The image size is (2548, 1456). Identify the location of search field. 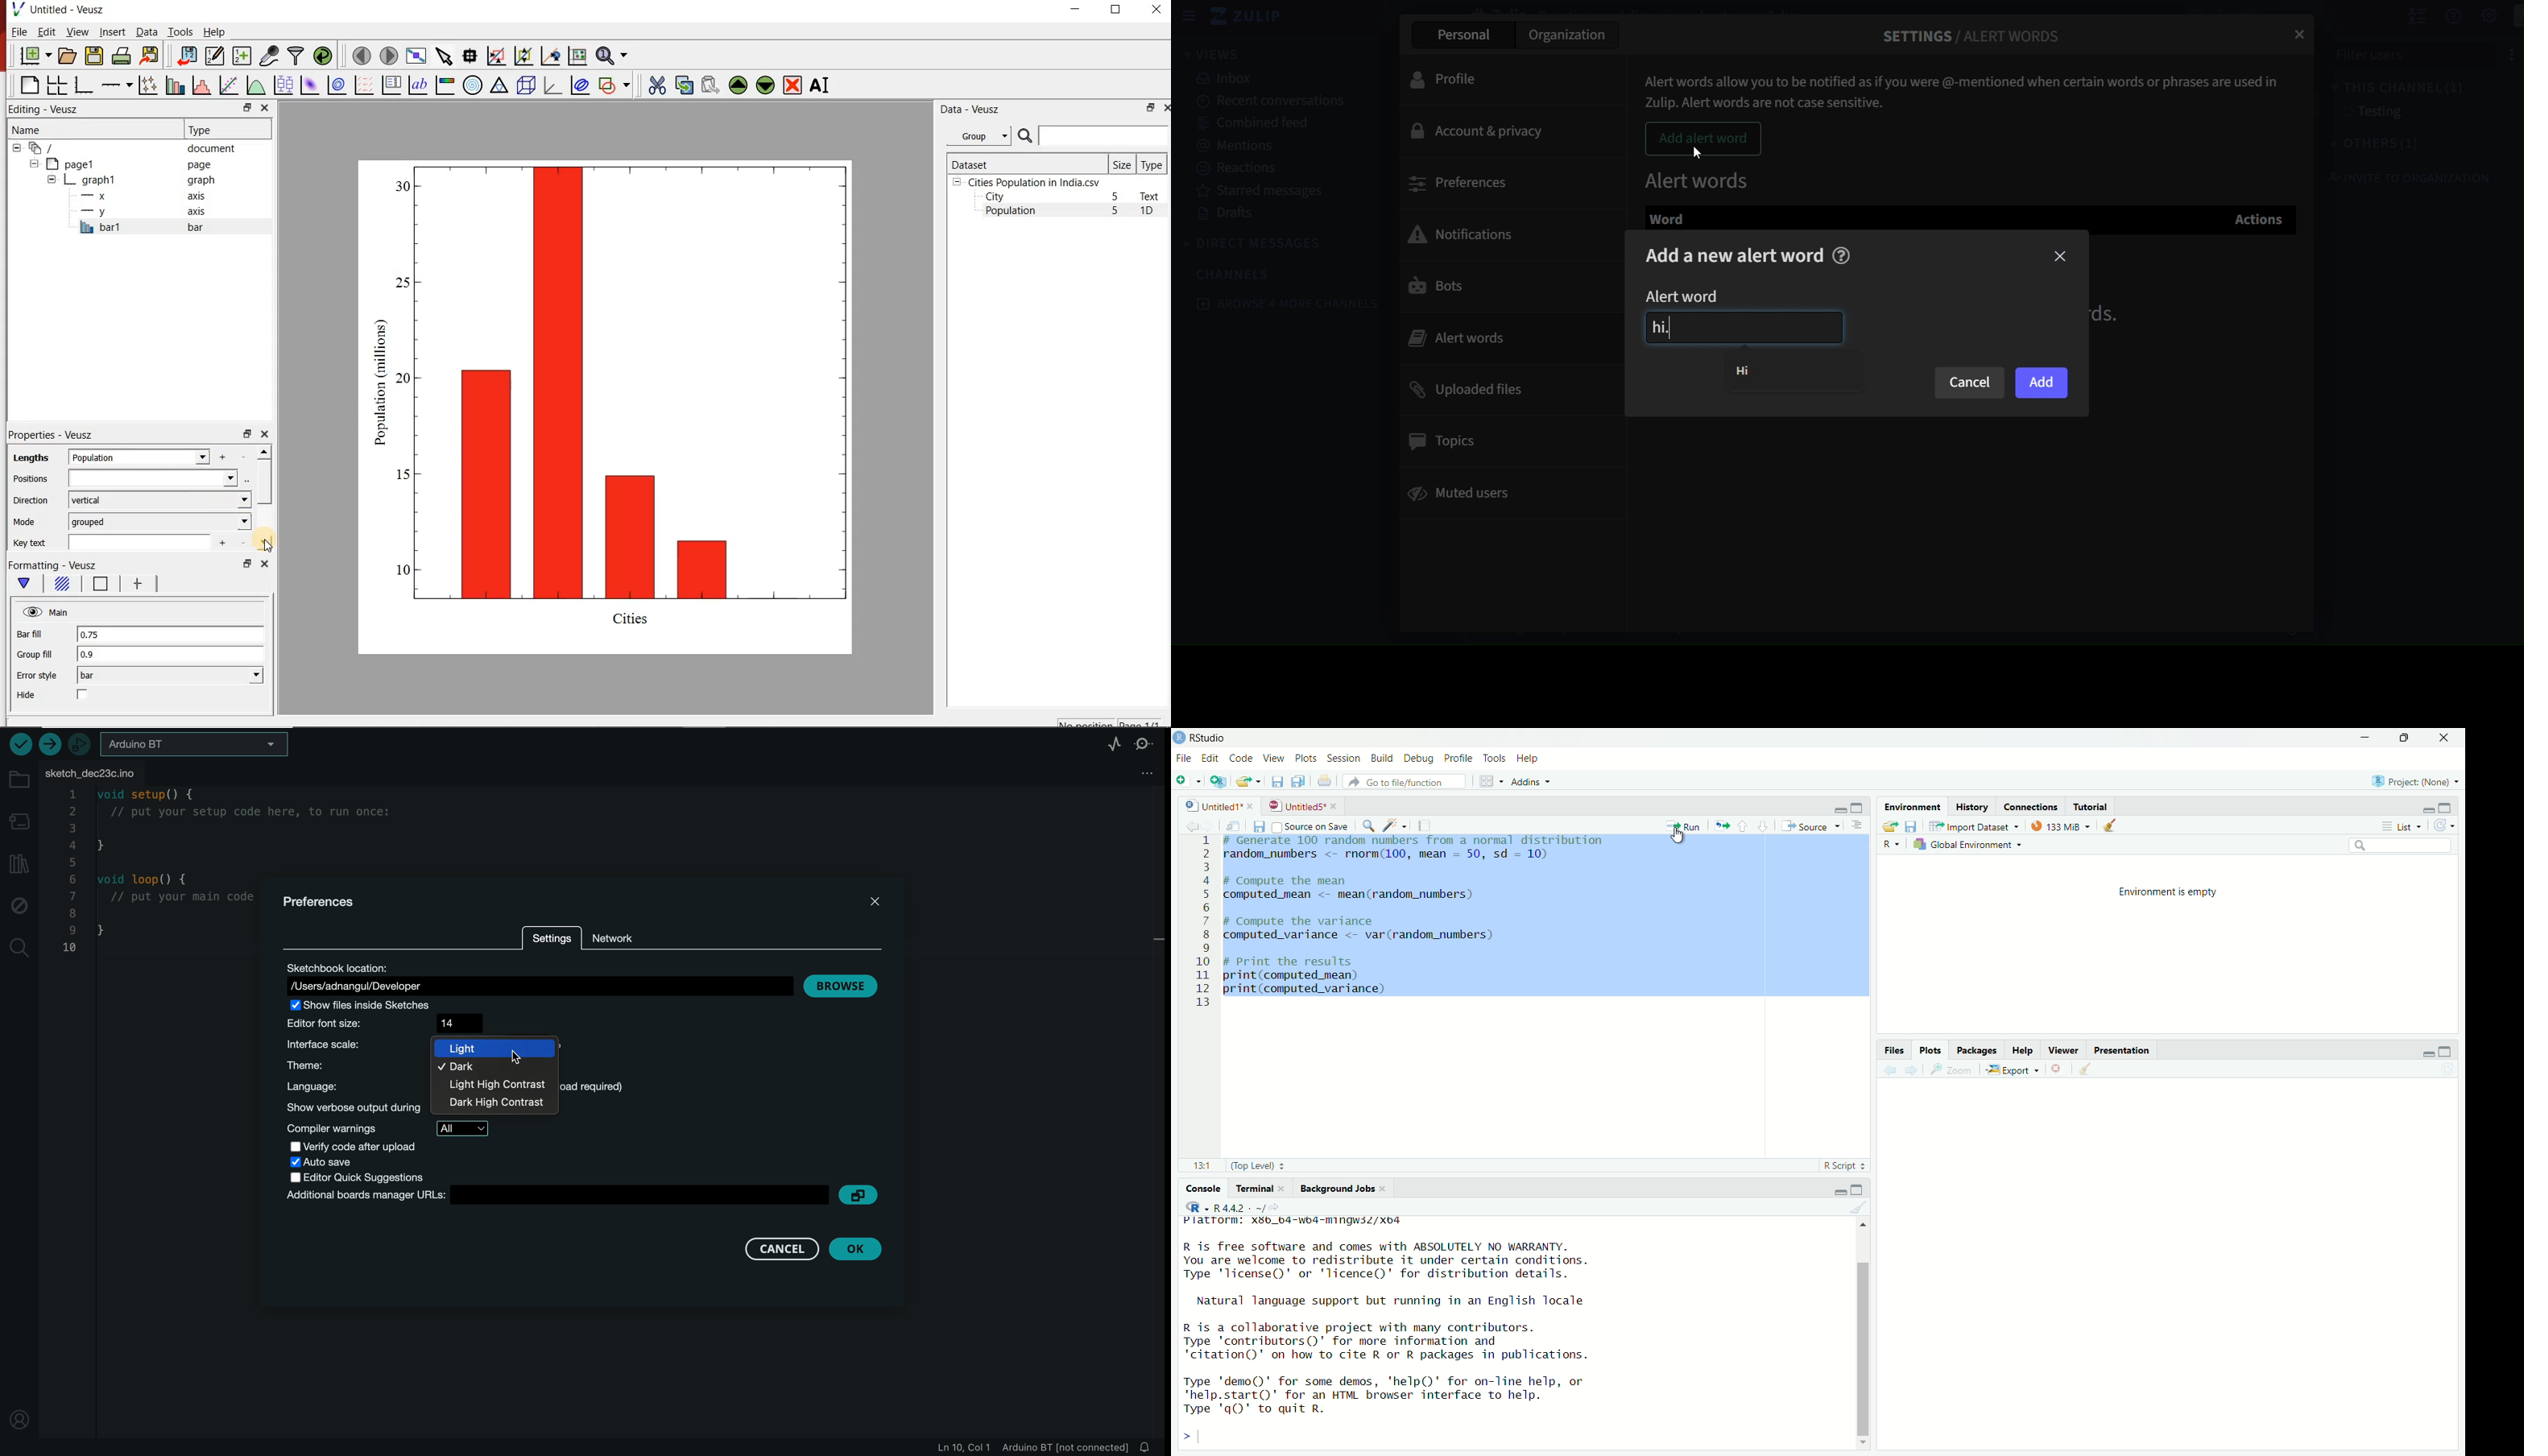
(2401, 847).